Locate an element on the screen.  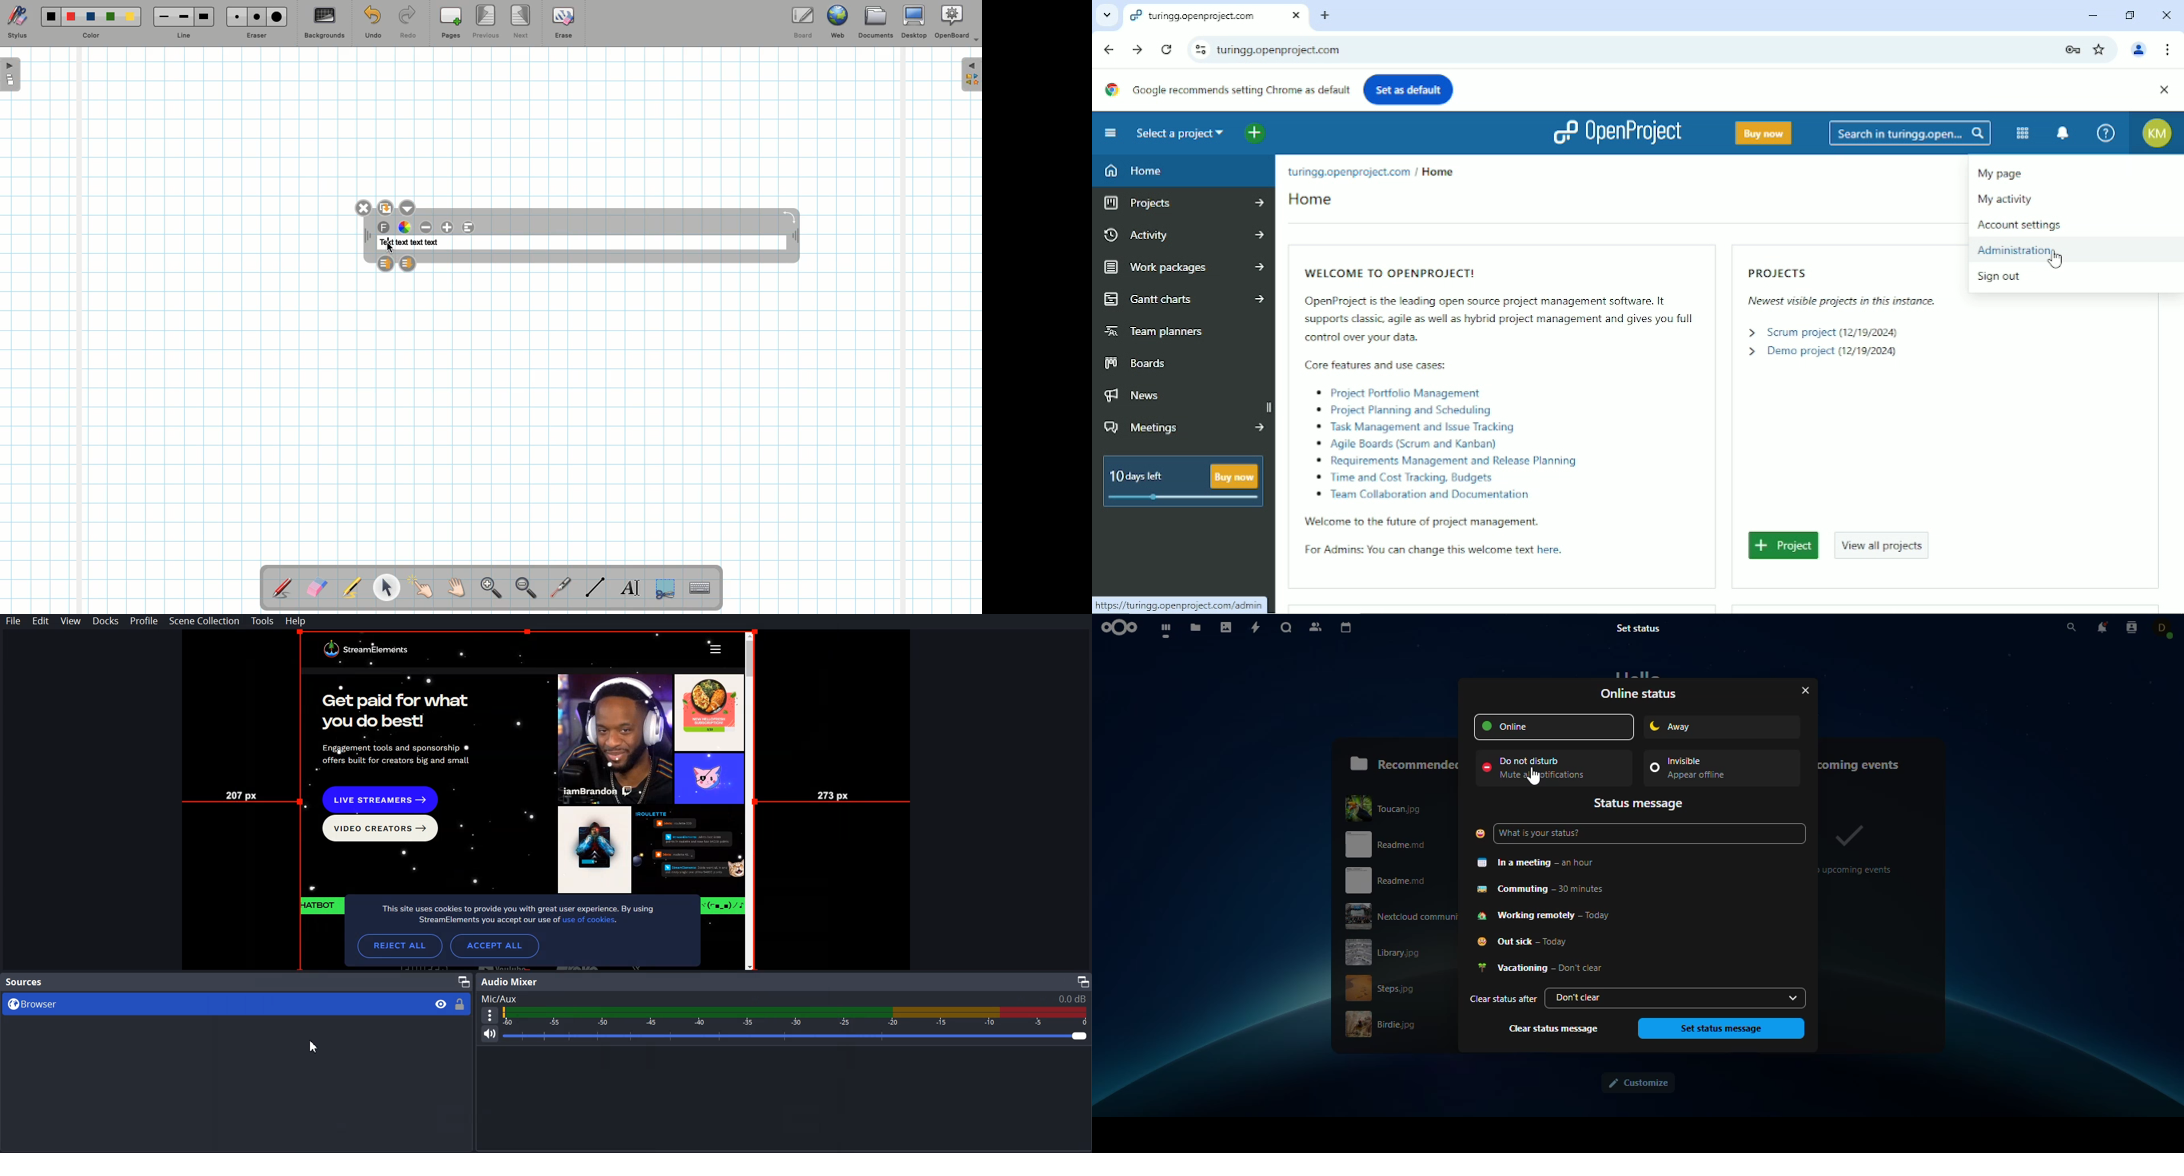
Profile is located at coordinates (144, 622).